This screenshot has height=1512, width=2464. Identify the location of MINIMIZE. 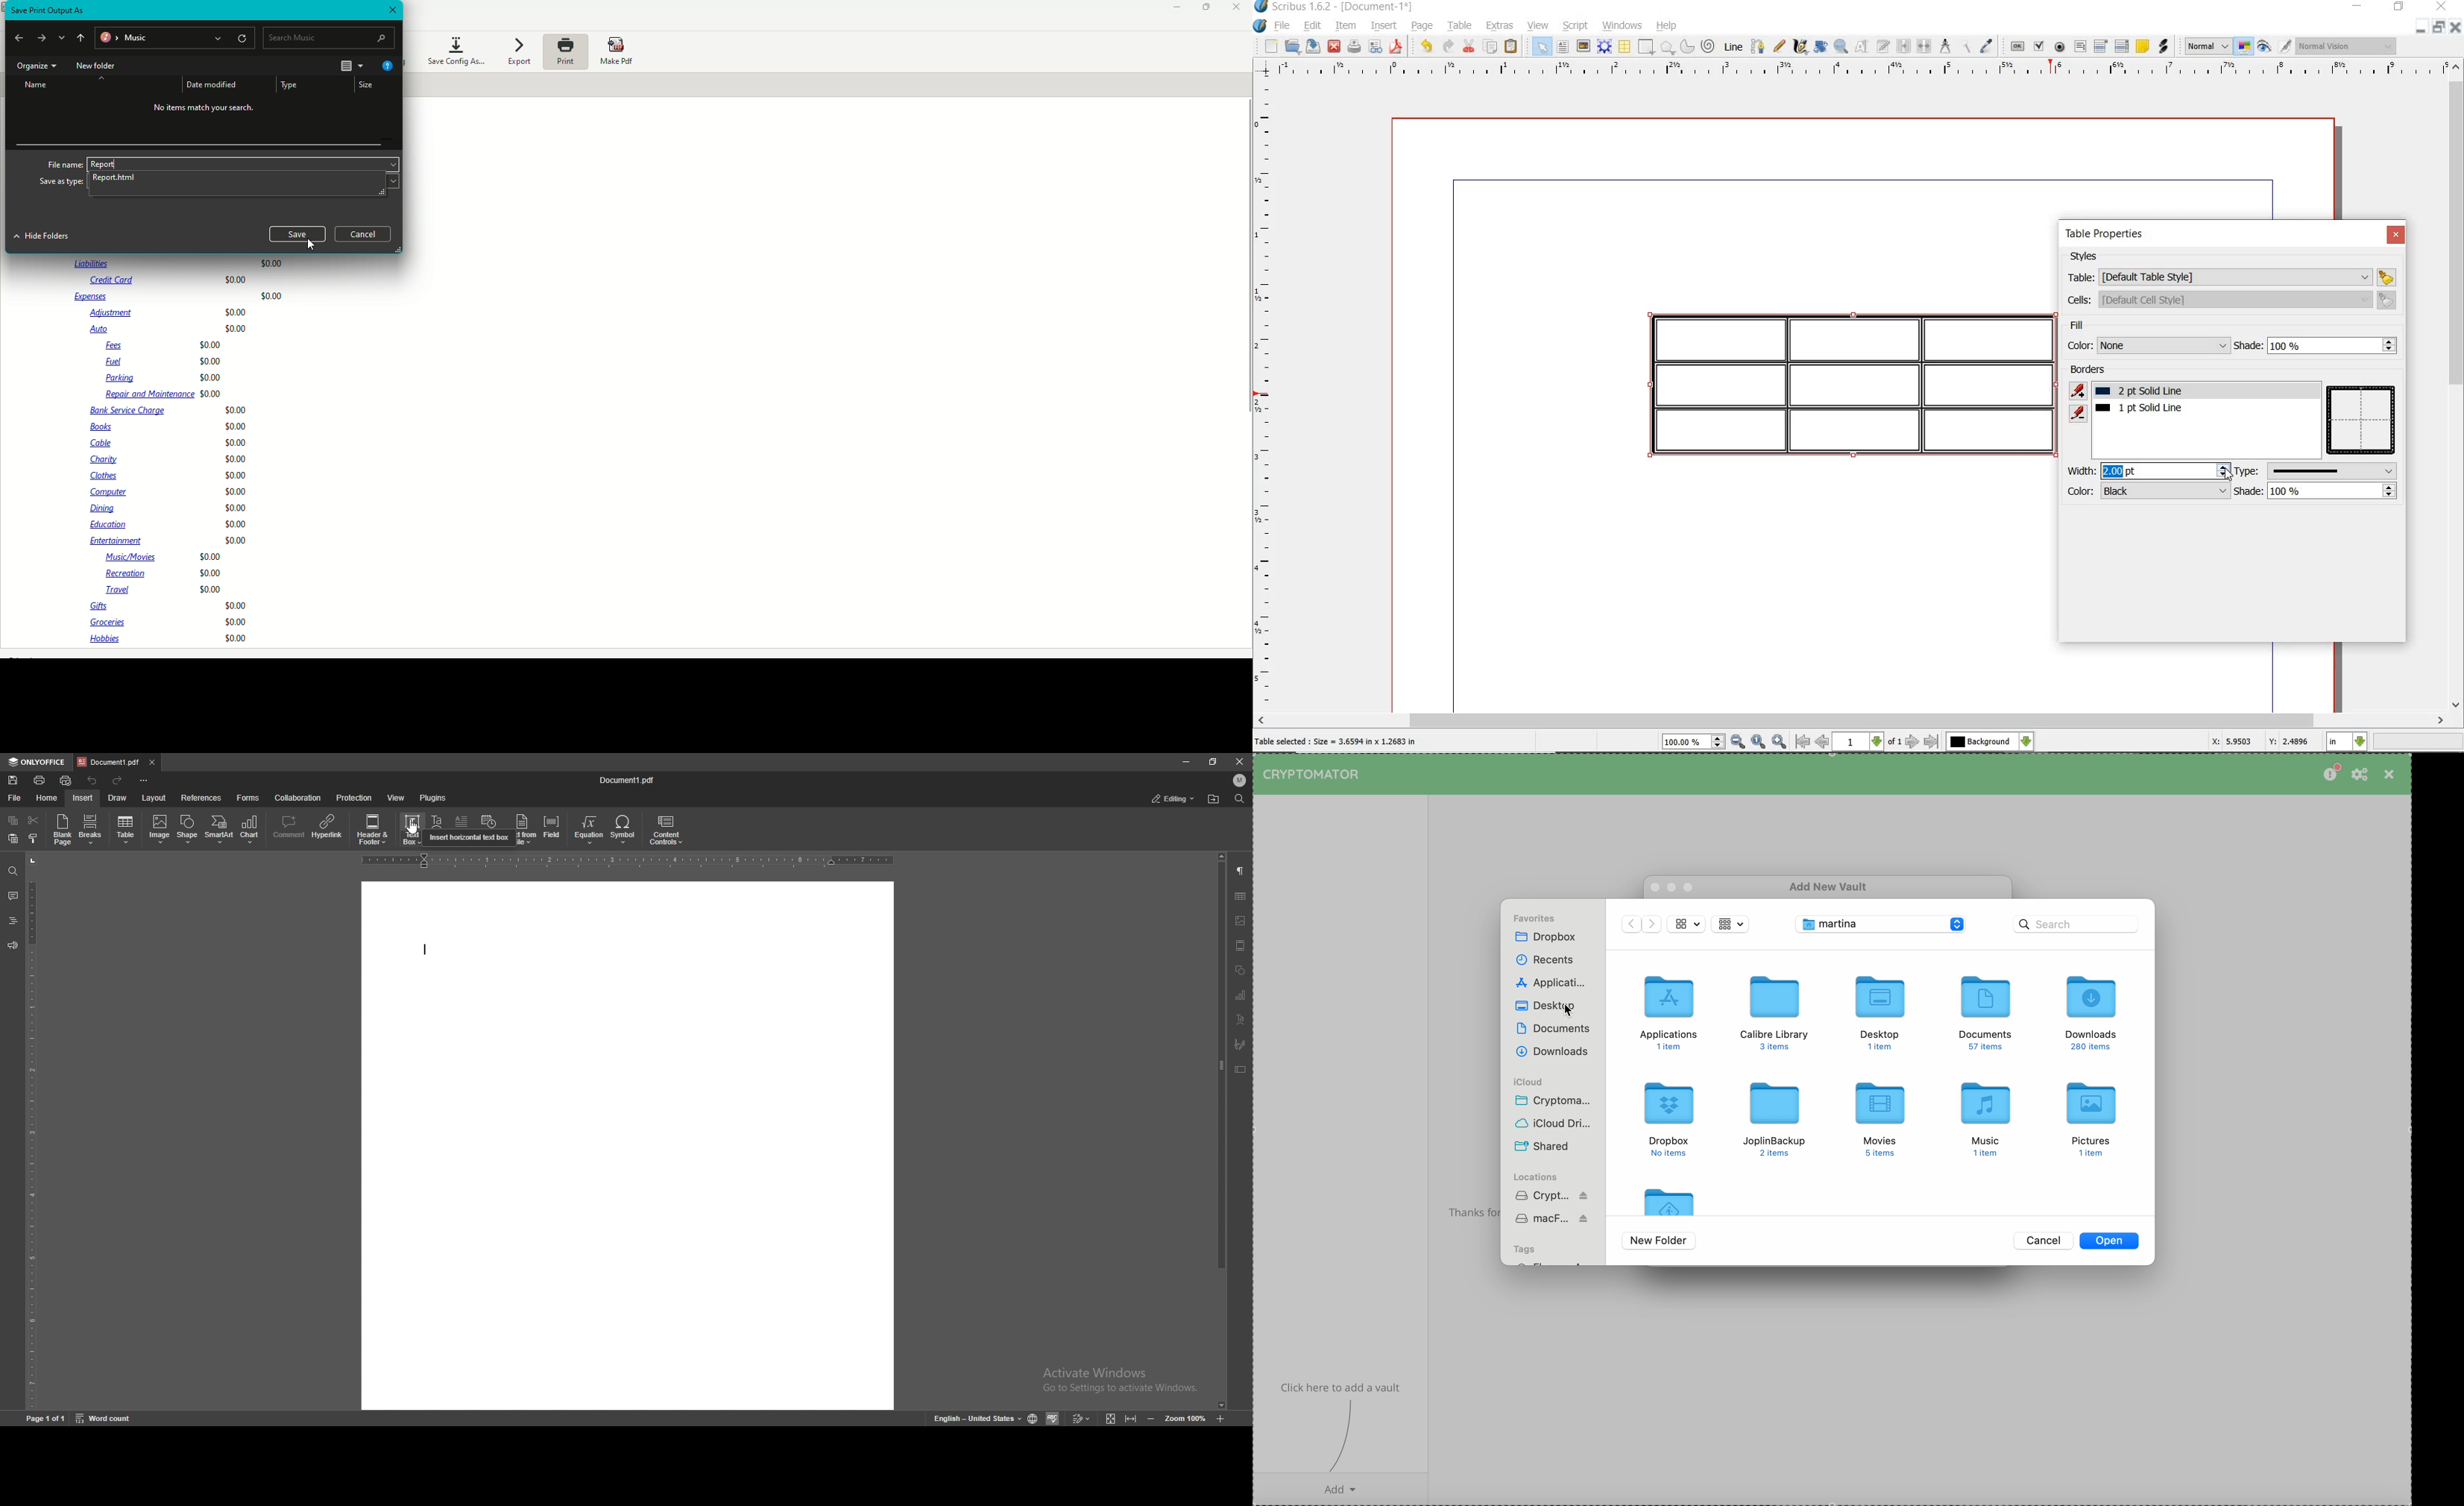
(2422, 27).